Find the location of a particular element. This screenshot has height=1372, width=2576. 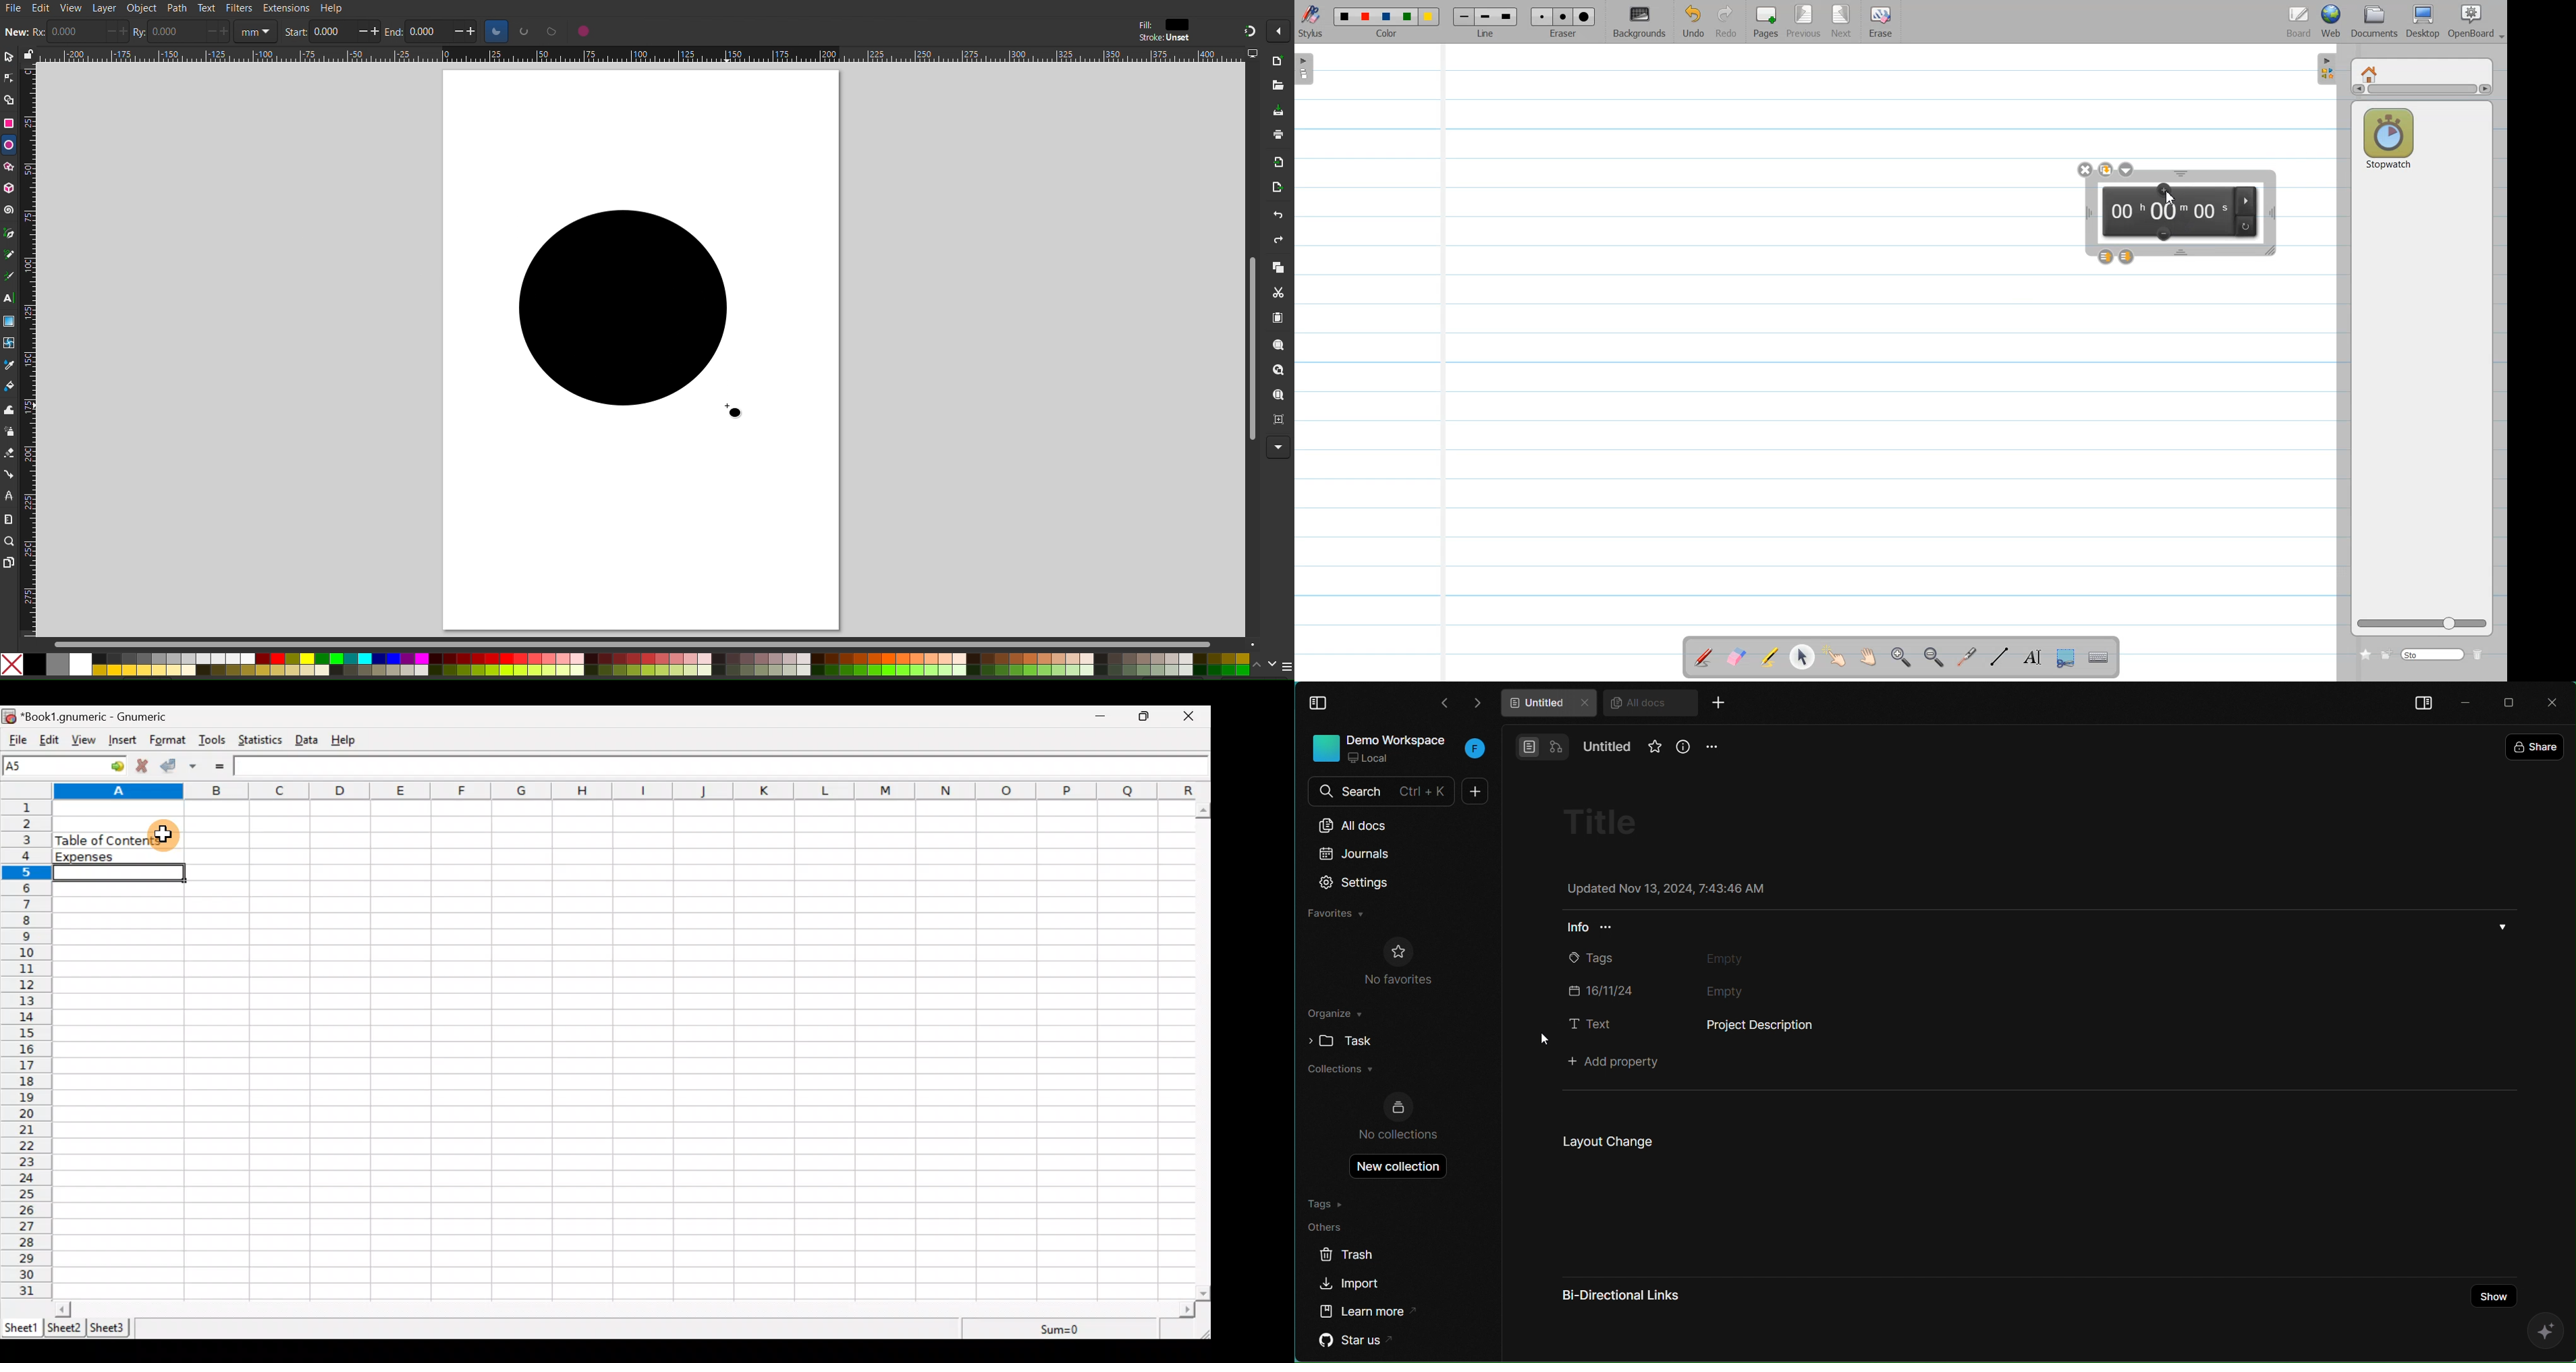

Enter formula is located at coordinates (227, 766).